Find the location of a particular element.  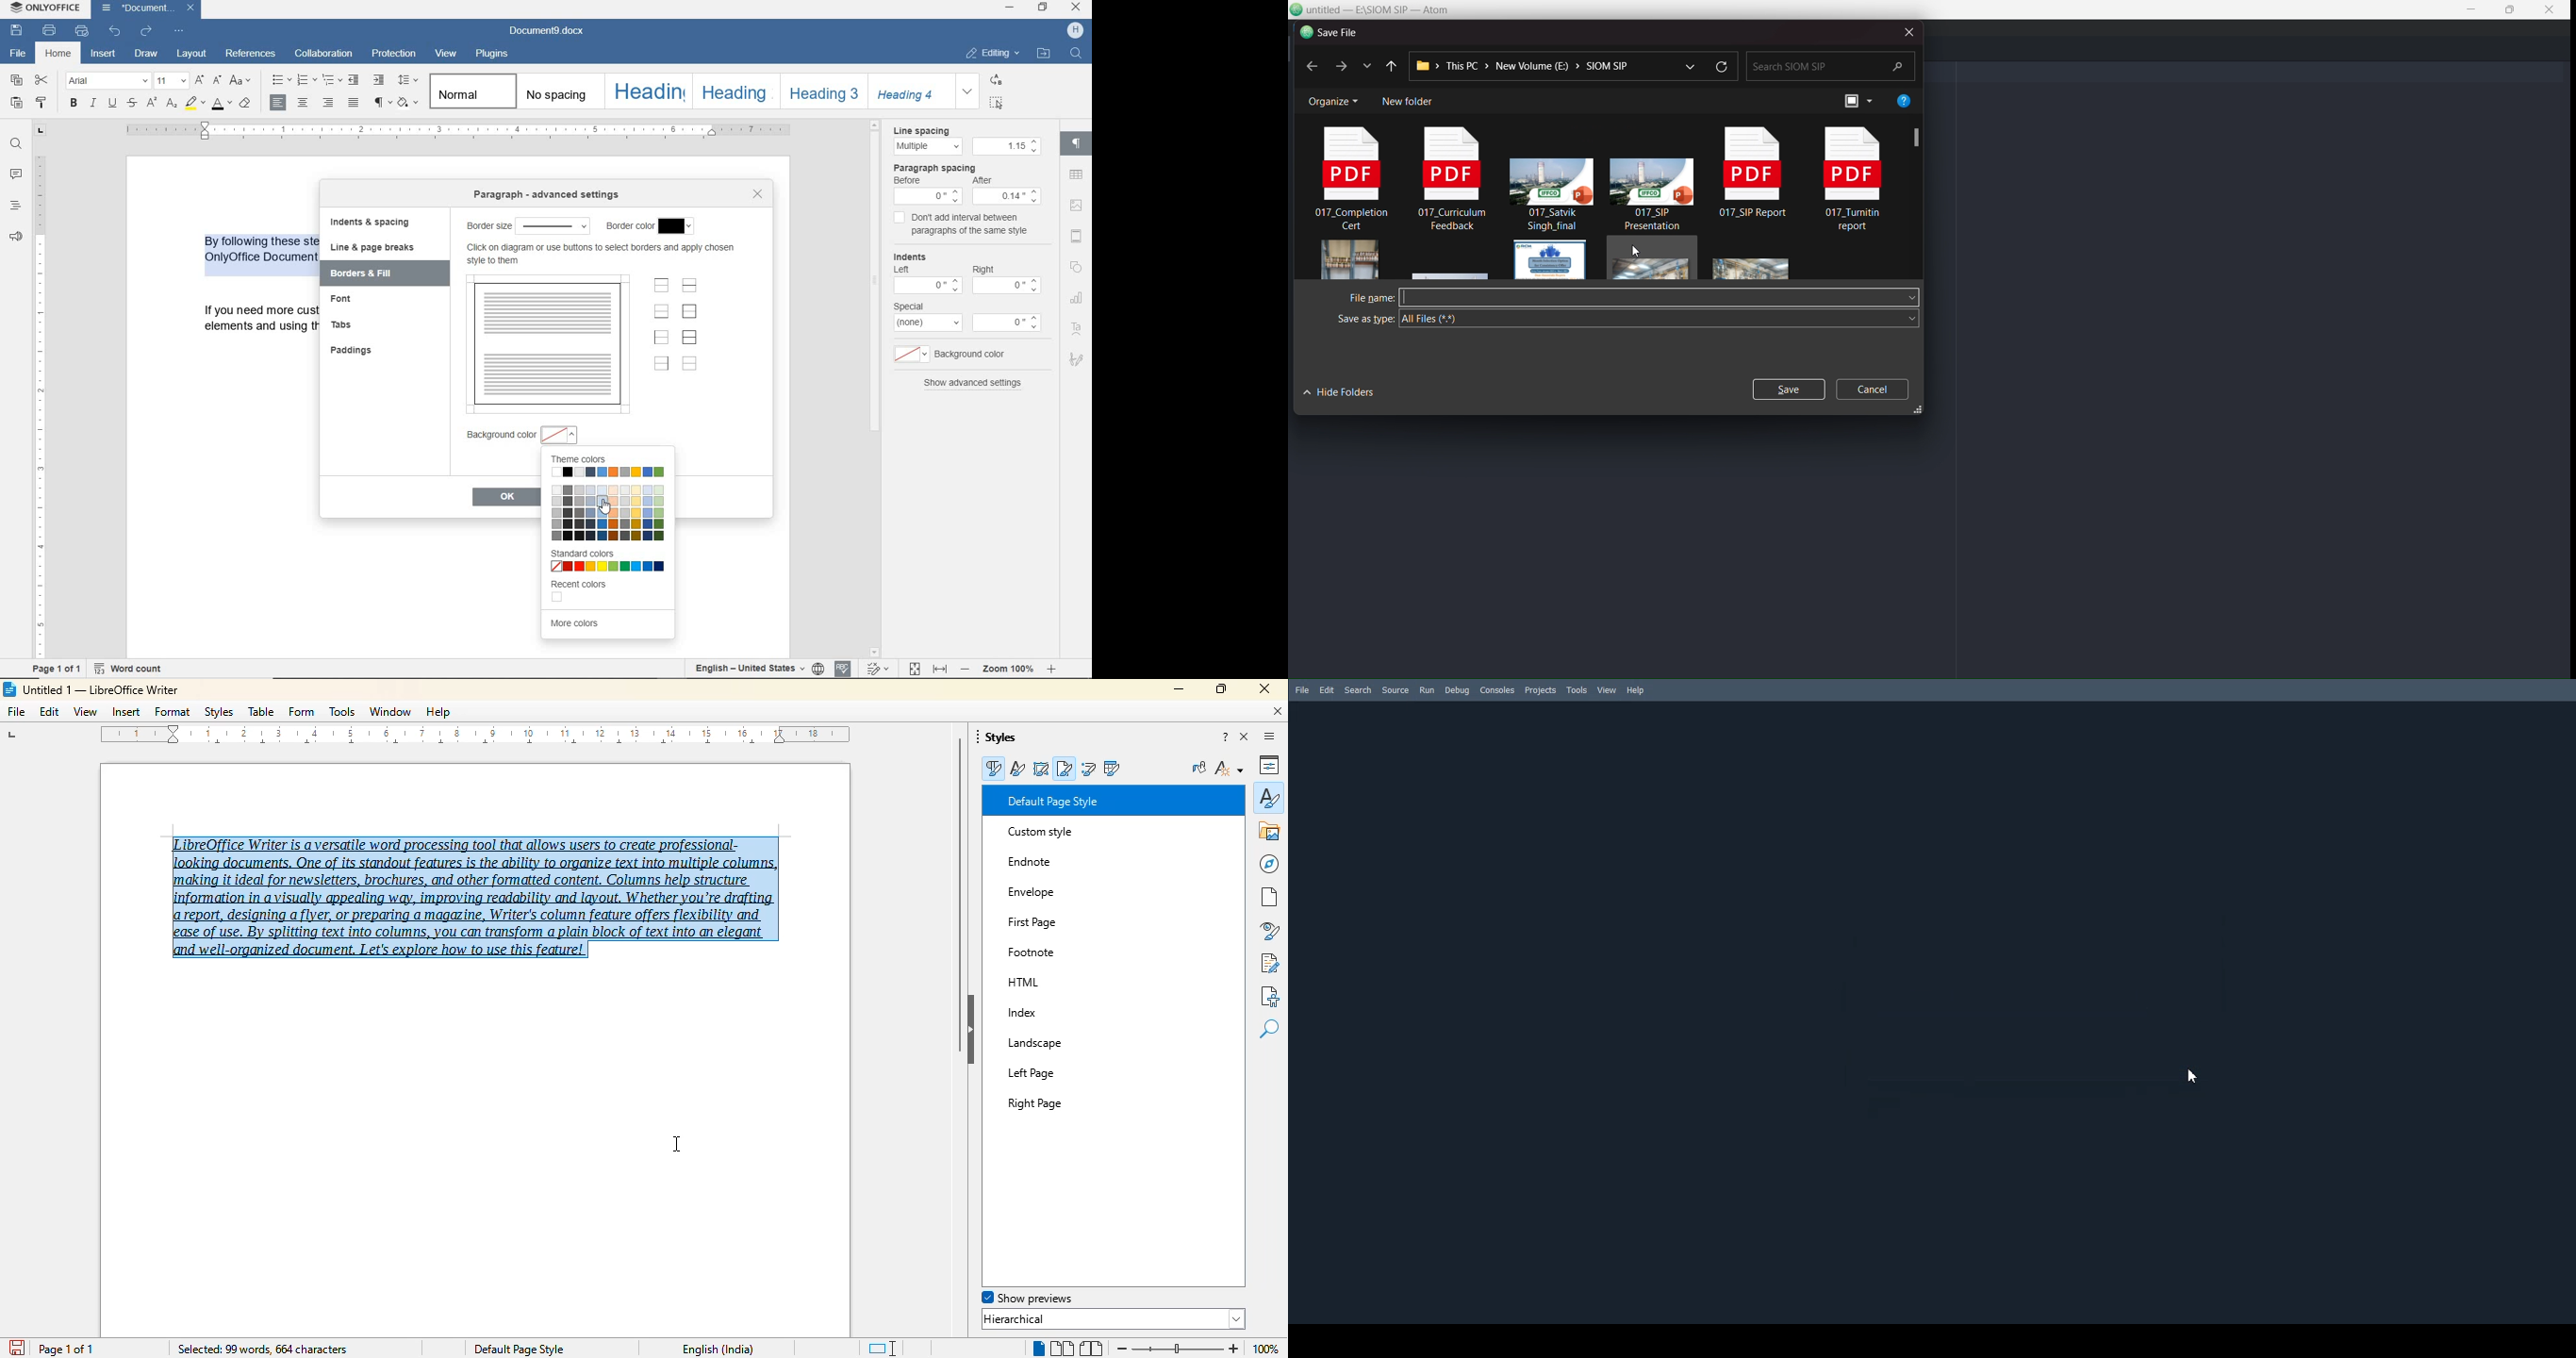

table styles is located at coordinates (1111, 768).